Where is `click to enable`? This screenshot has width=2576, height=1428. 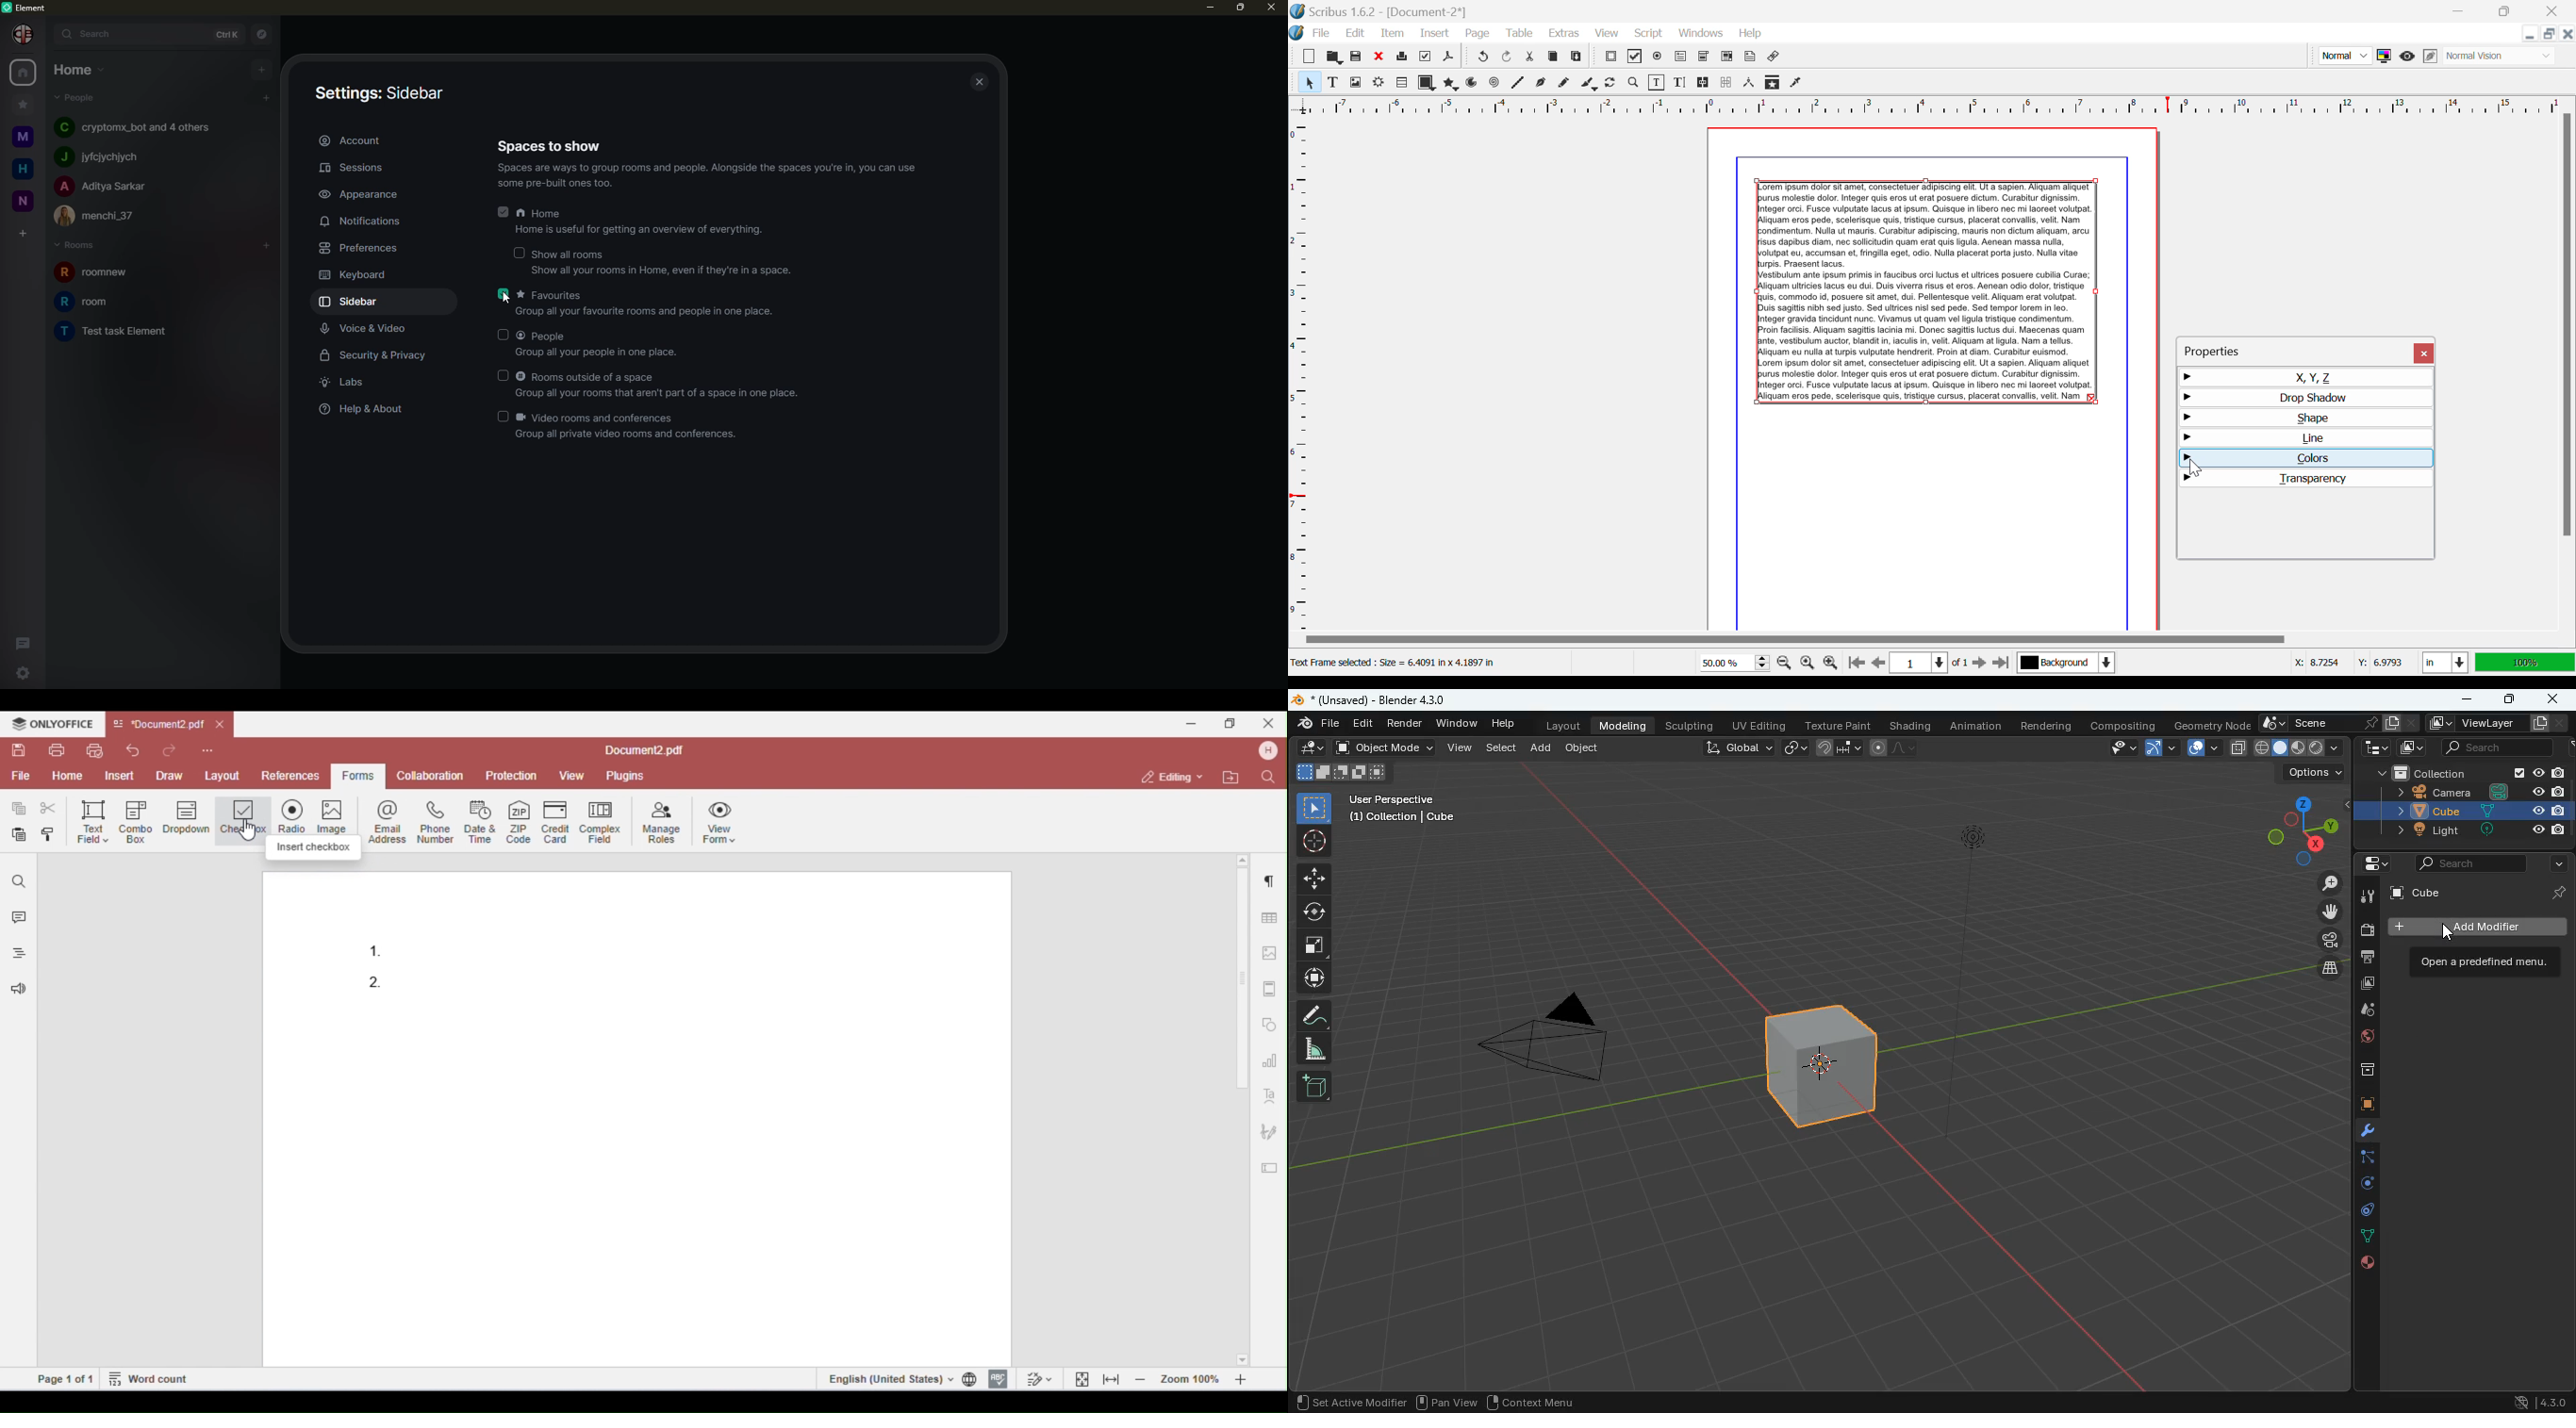 click to enable is located at coordinates (504, 416).